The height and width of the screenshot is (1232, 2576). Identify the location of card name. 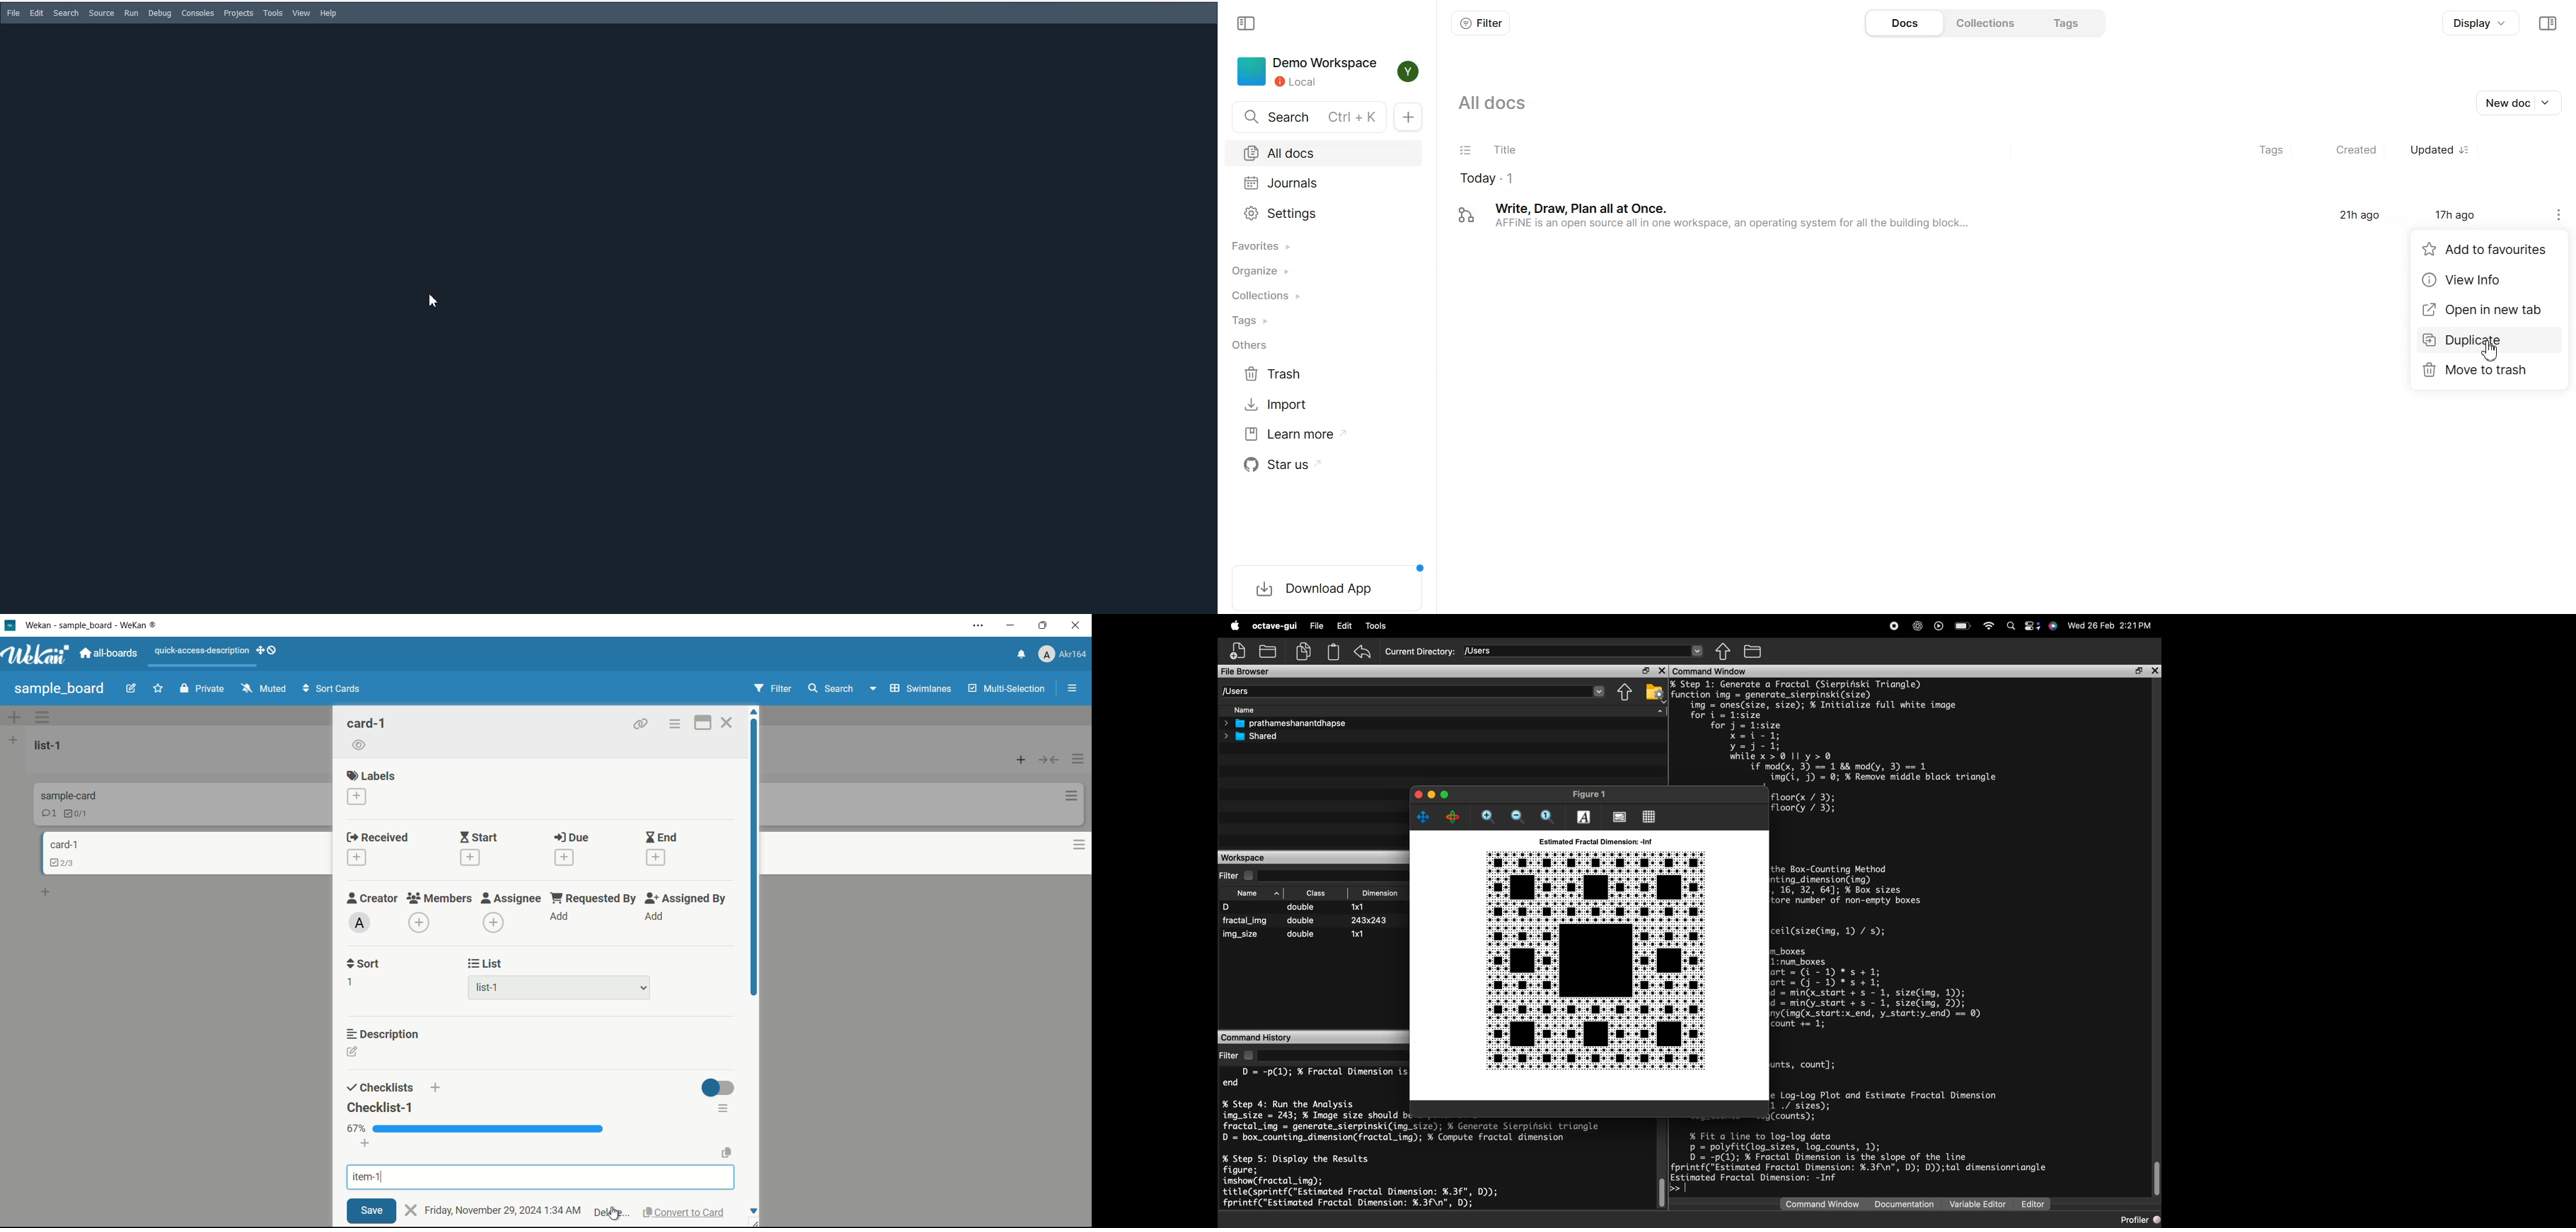
(366, 724).